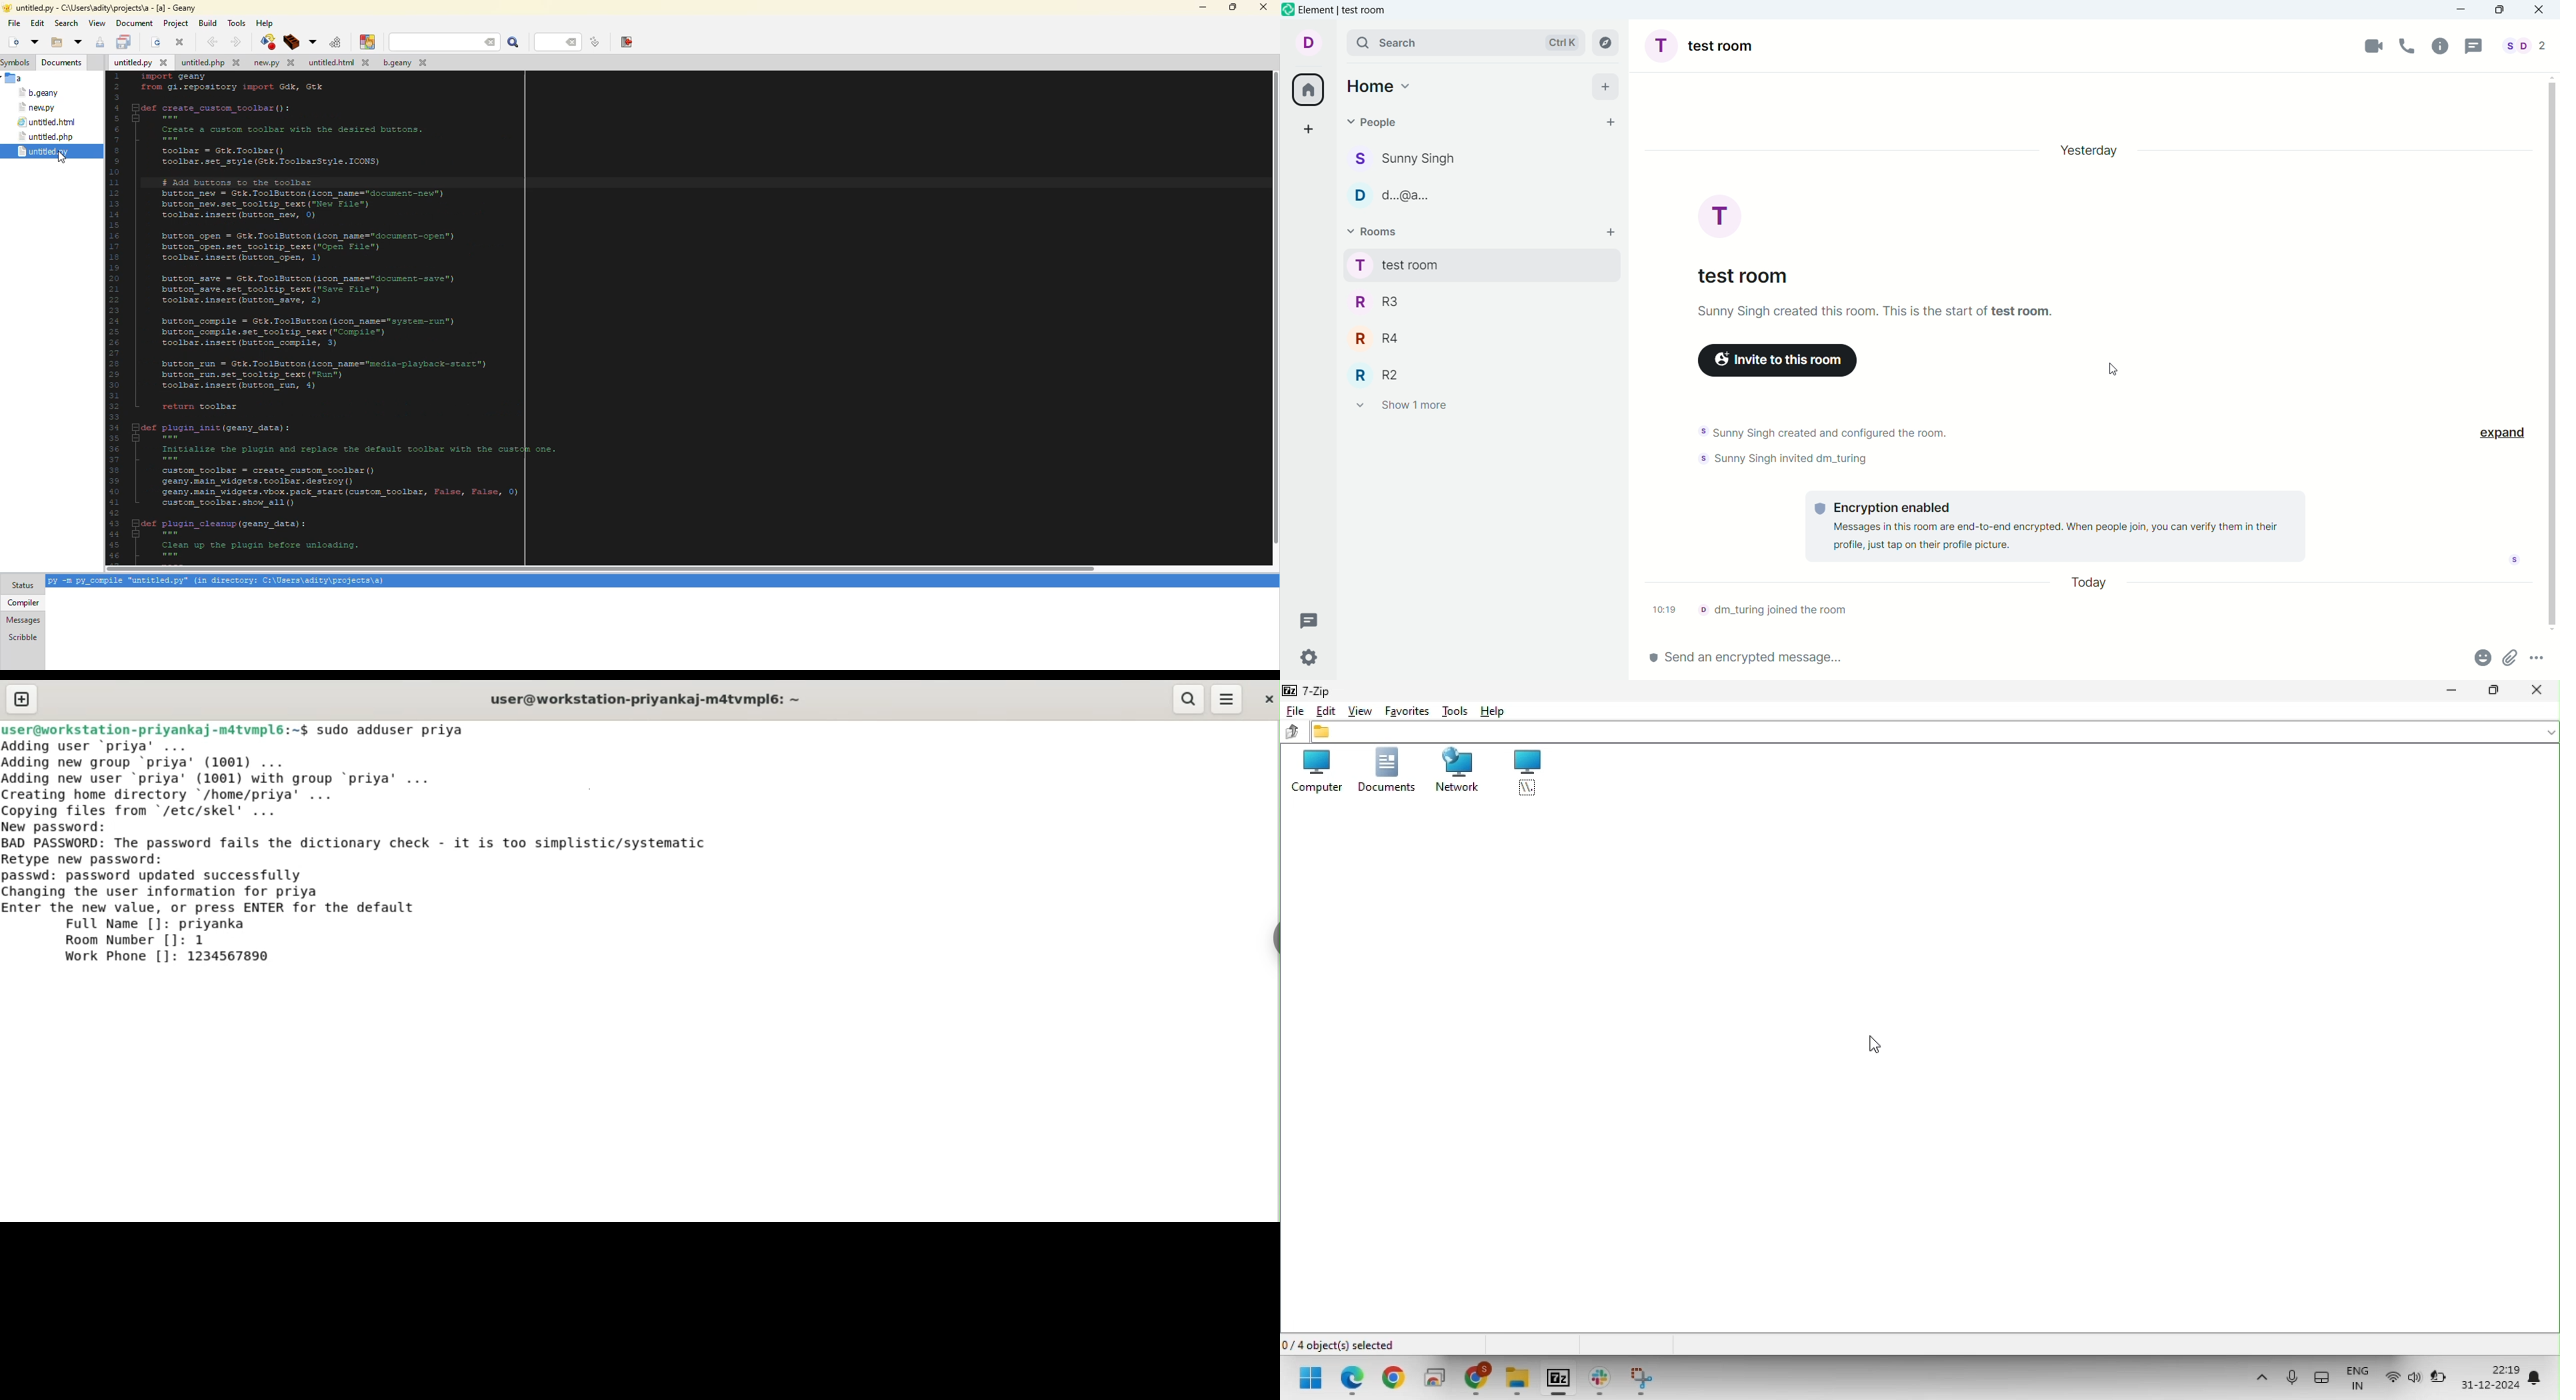 The height and width of the screenshot is (1400, 2576). What do you see at coordinates (2542, 691) in the screenshot?
I see `Close` at bounding box center [2542, 691].